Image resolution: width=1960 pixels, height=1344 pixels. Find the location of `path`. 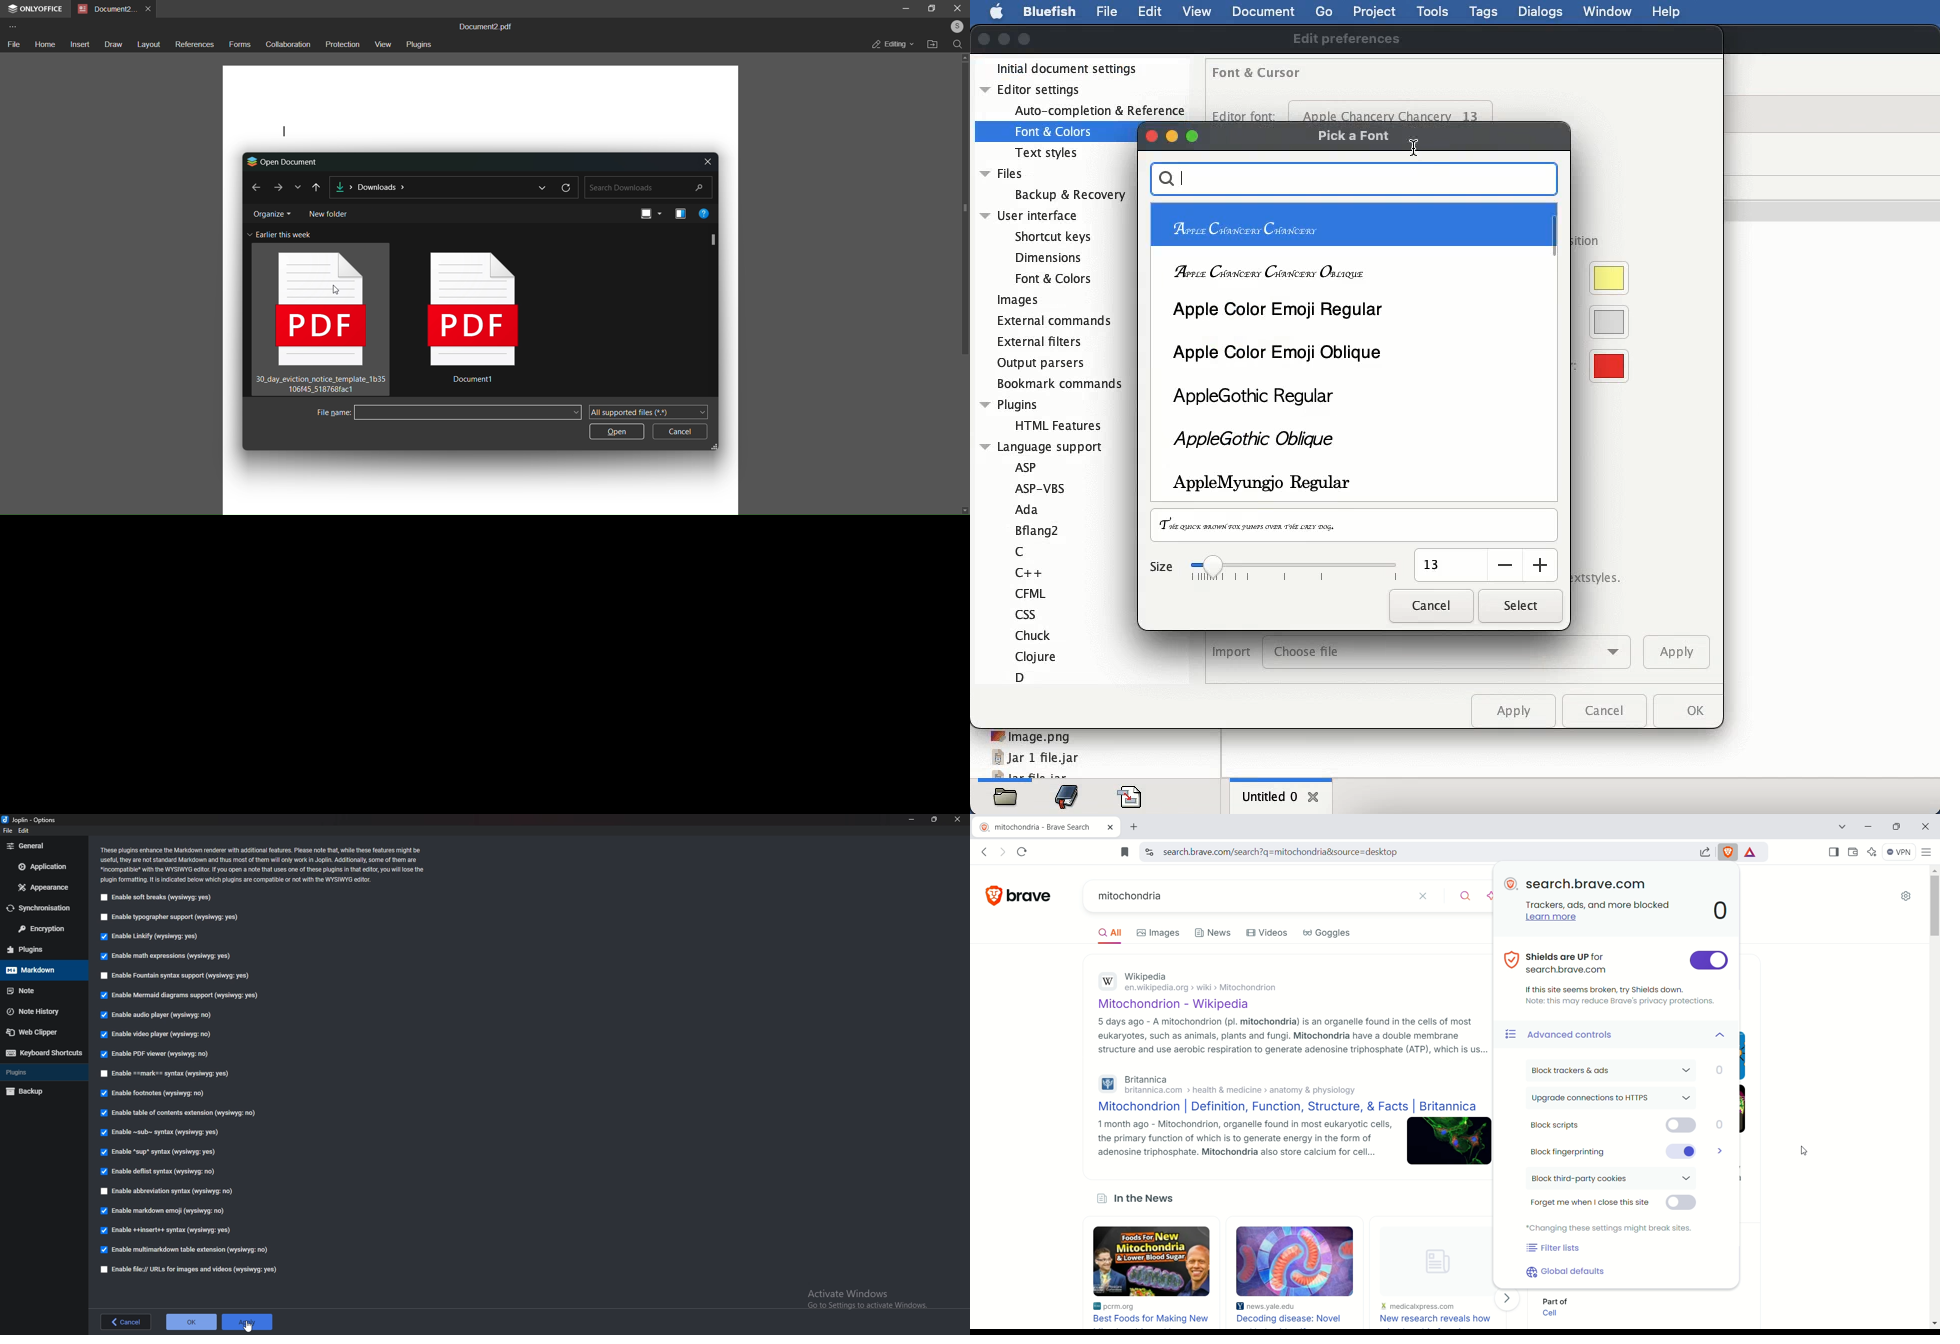

path is located at coordinates (429, 188).